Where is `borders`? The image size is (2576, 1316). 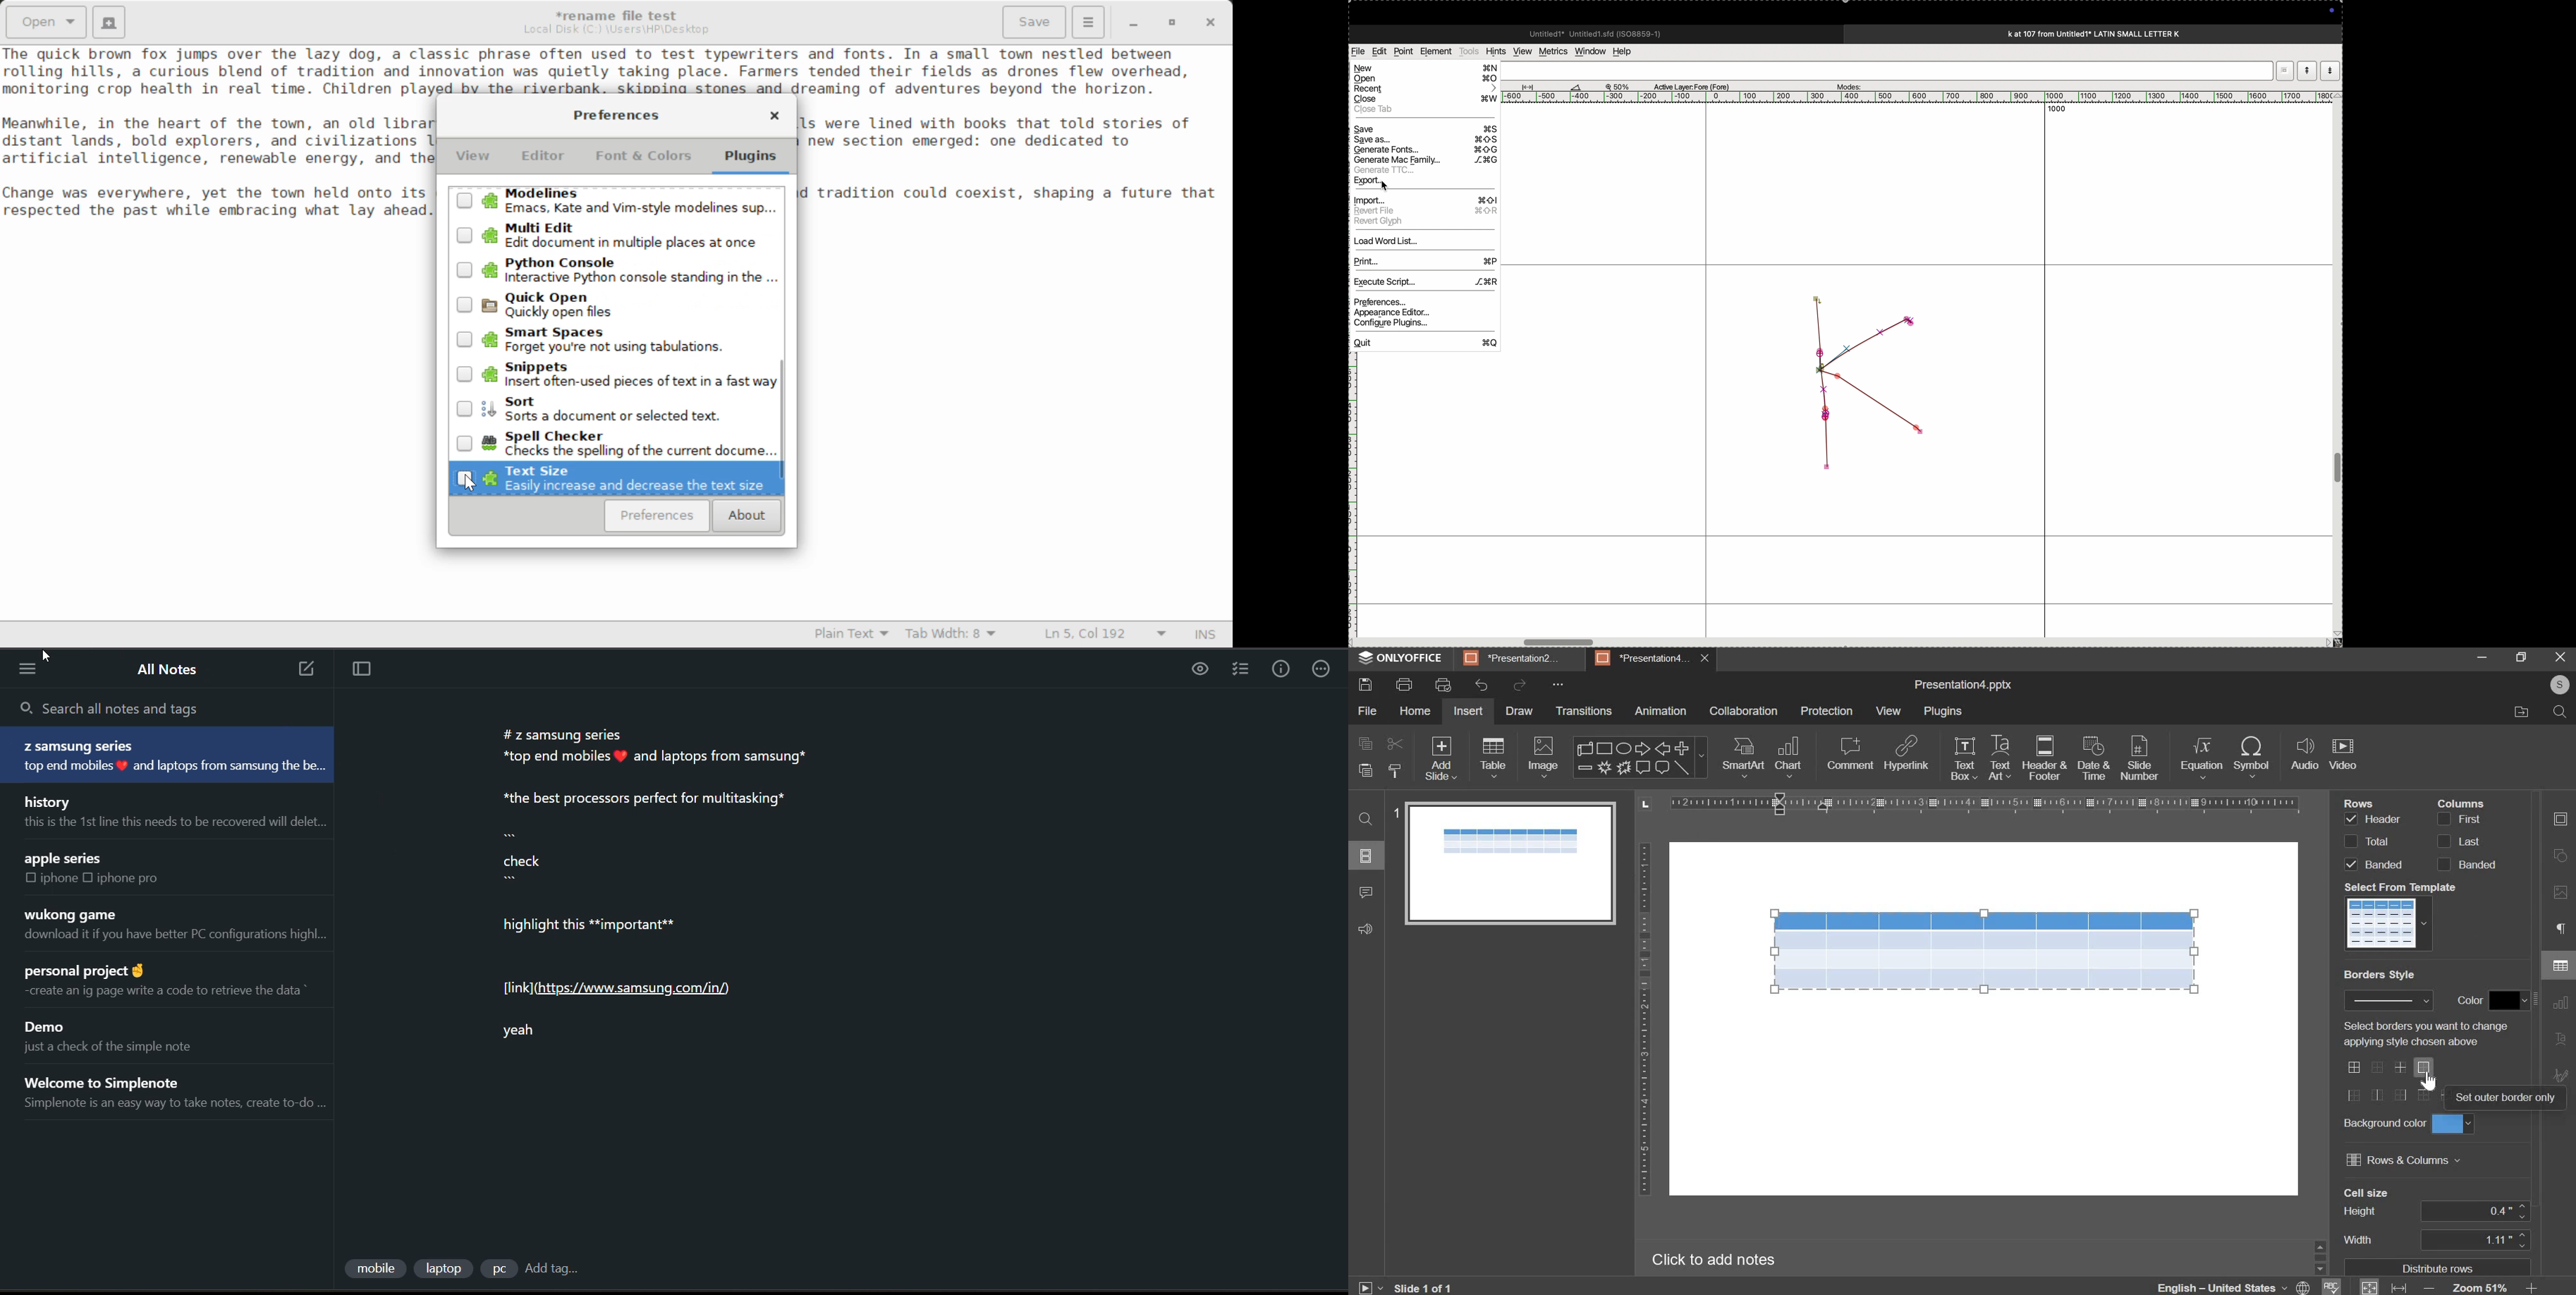
borders is located at coordinates (2390, 1097).